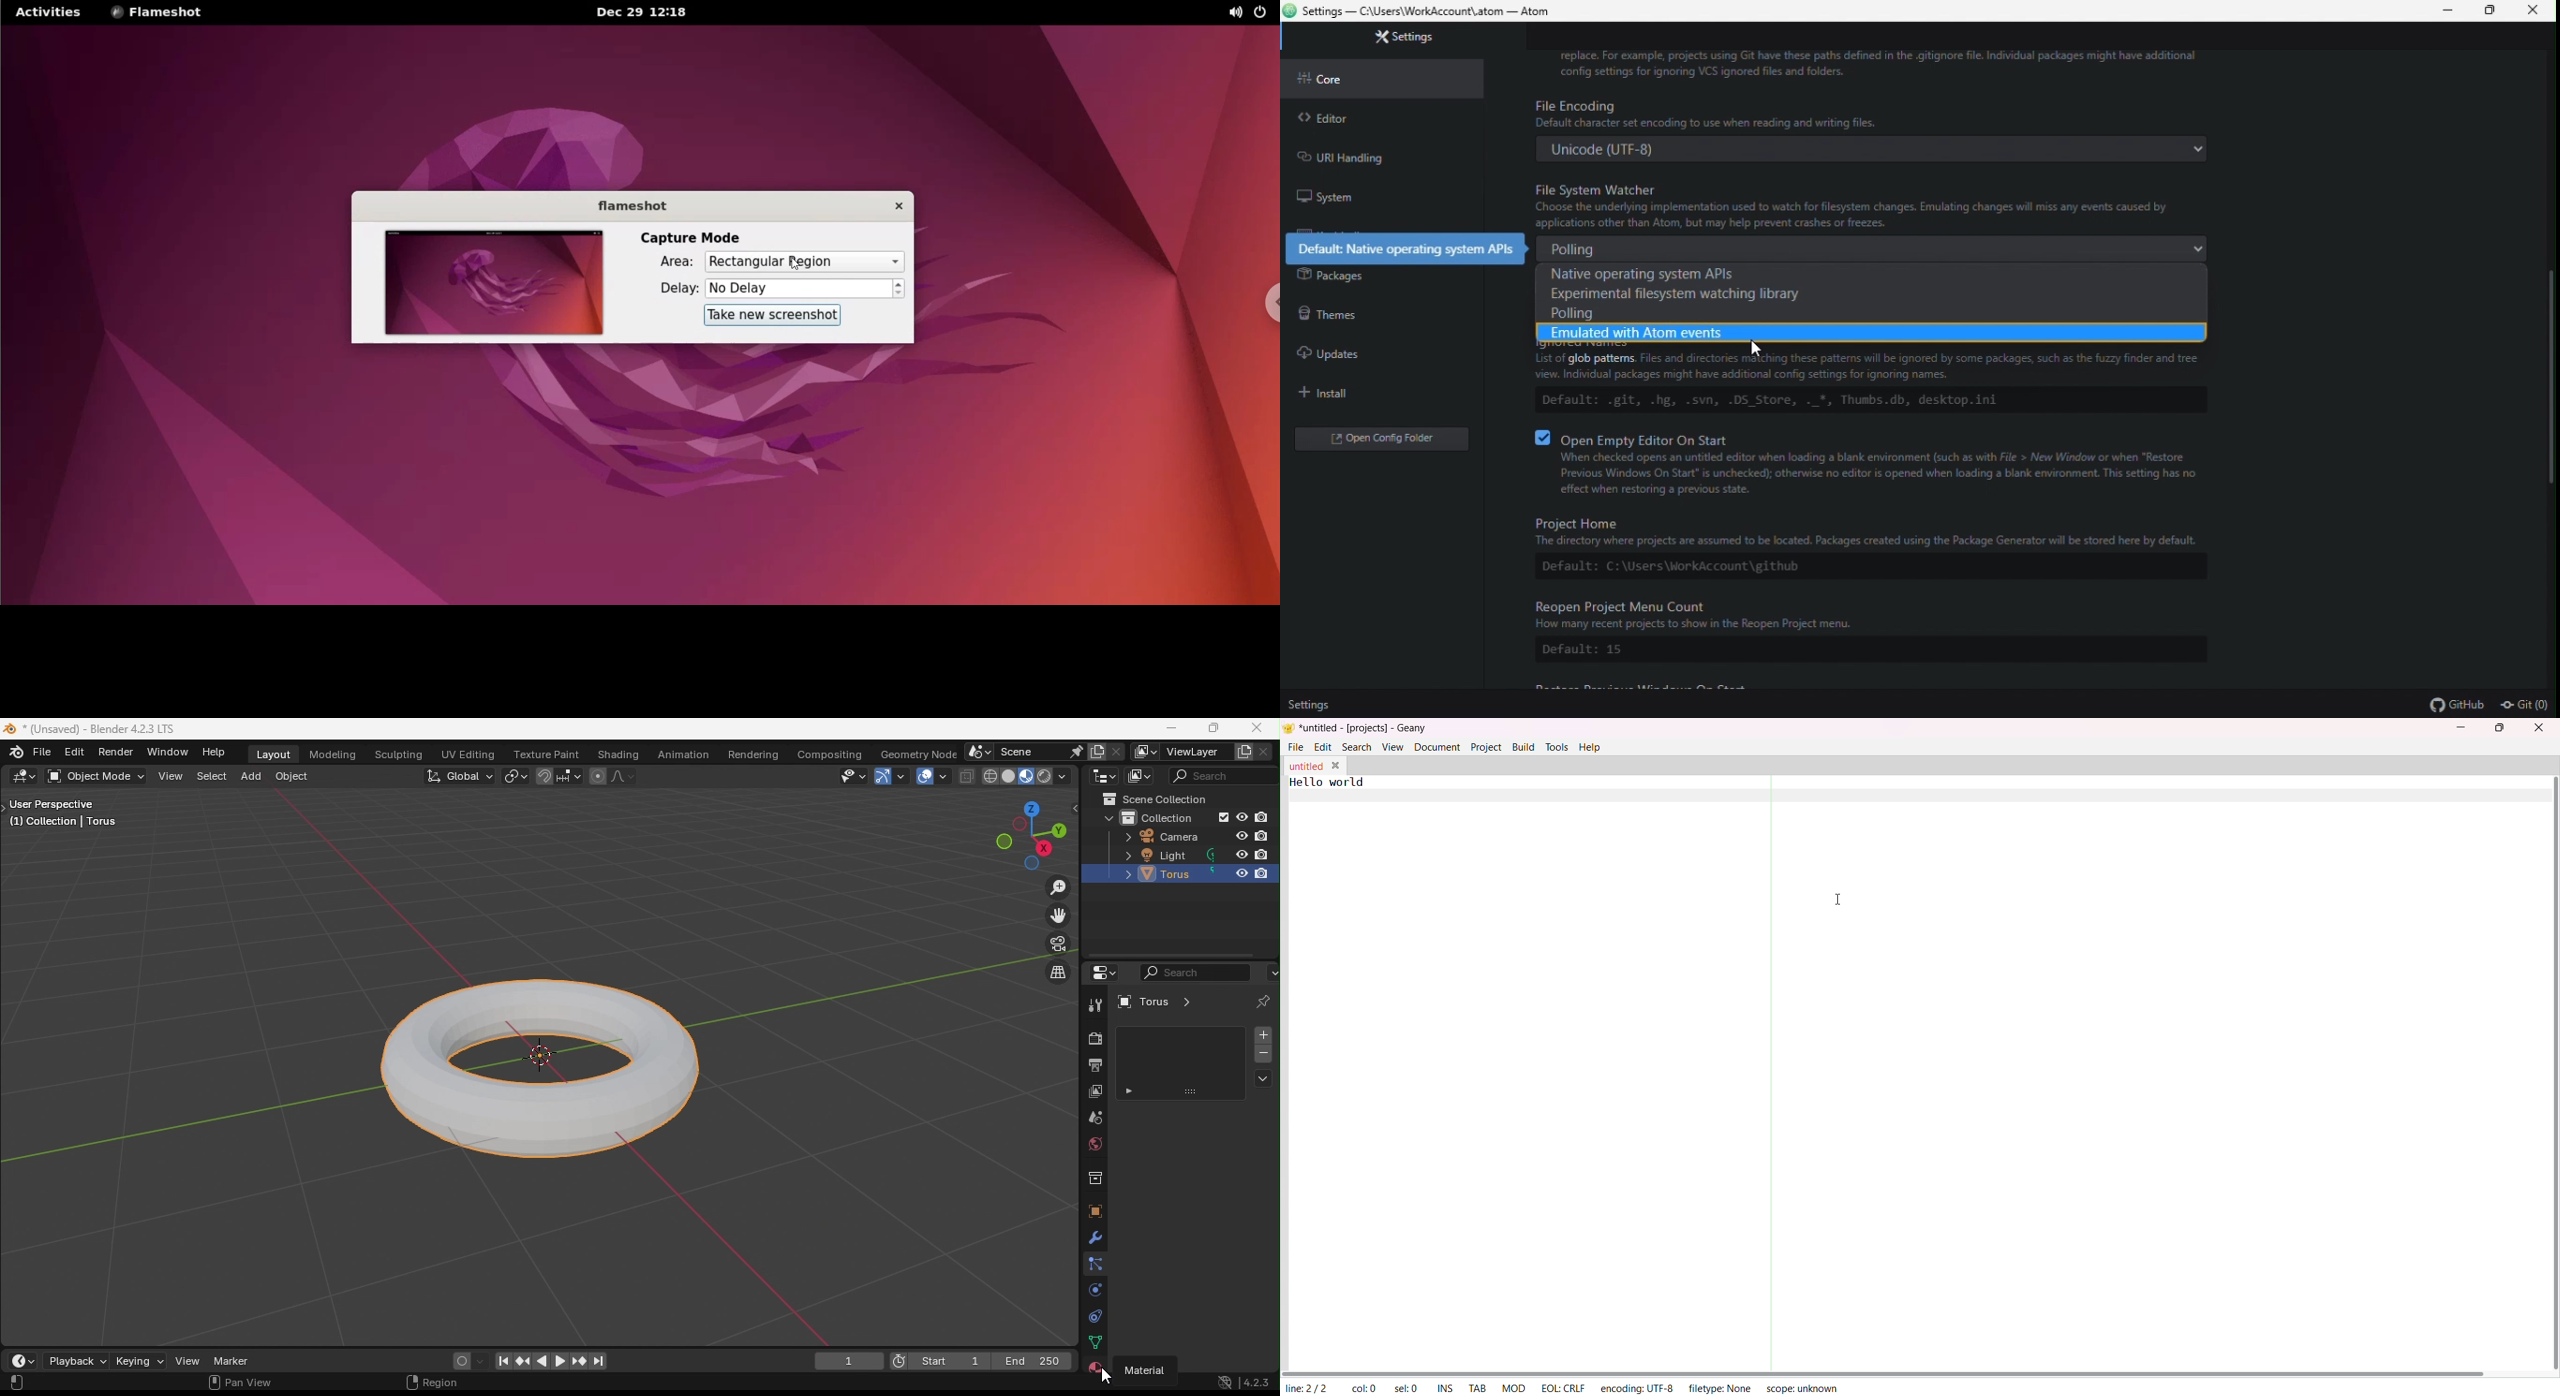 This screenshot has height=1400, width=2576. What do you see at coordinates (1262, 1035) in the screenshot?
I see `Add particle system slot` at bounding box center [1262, 1035].